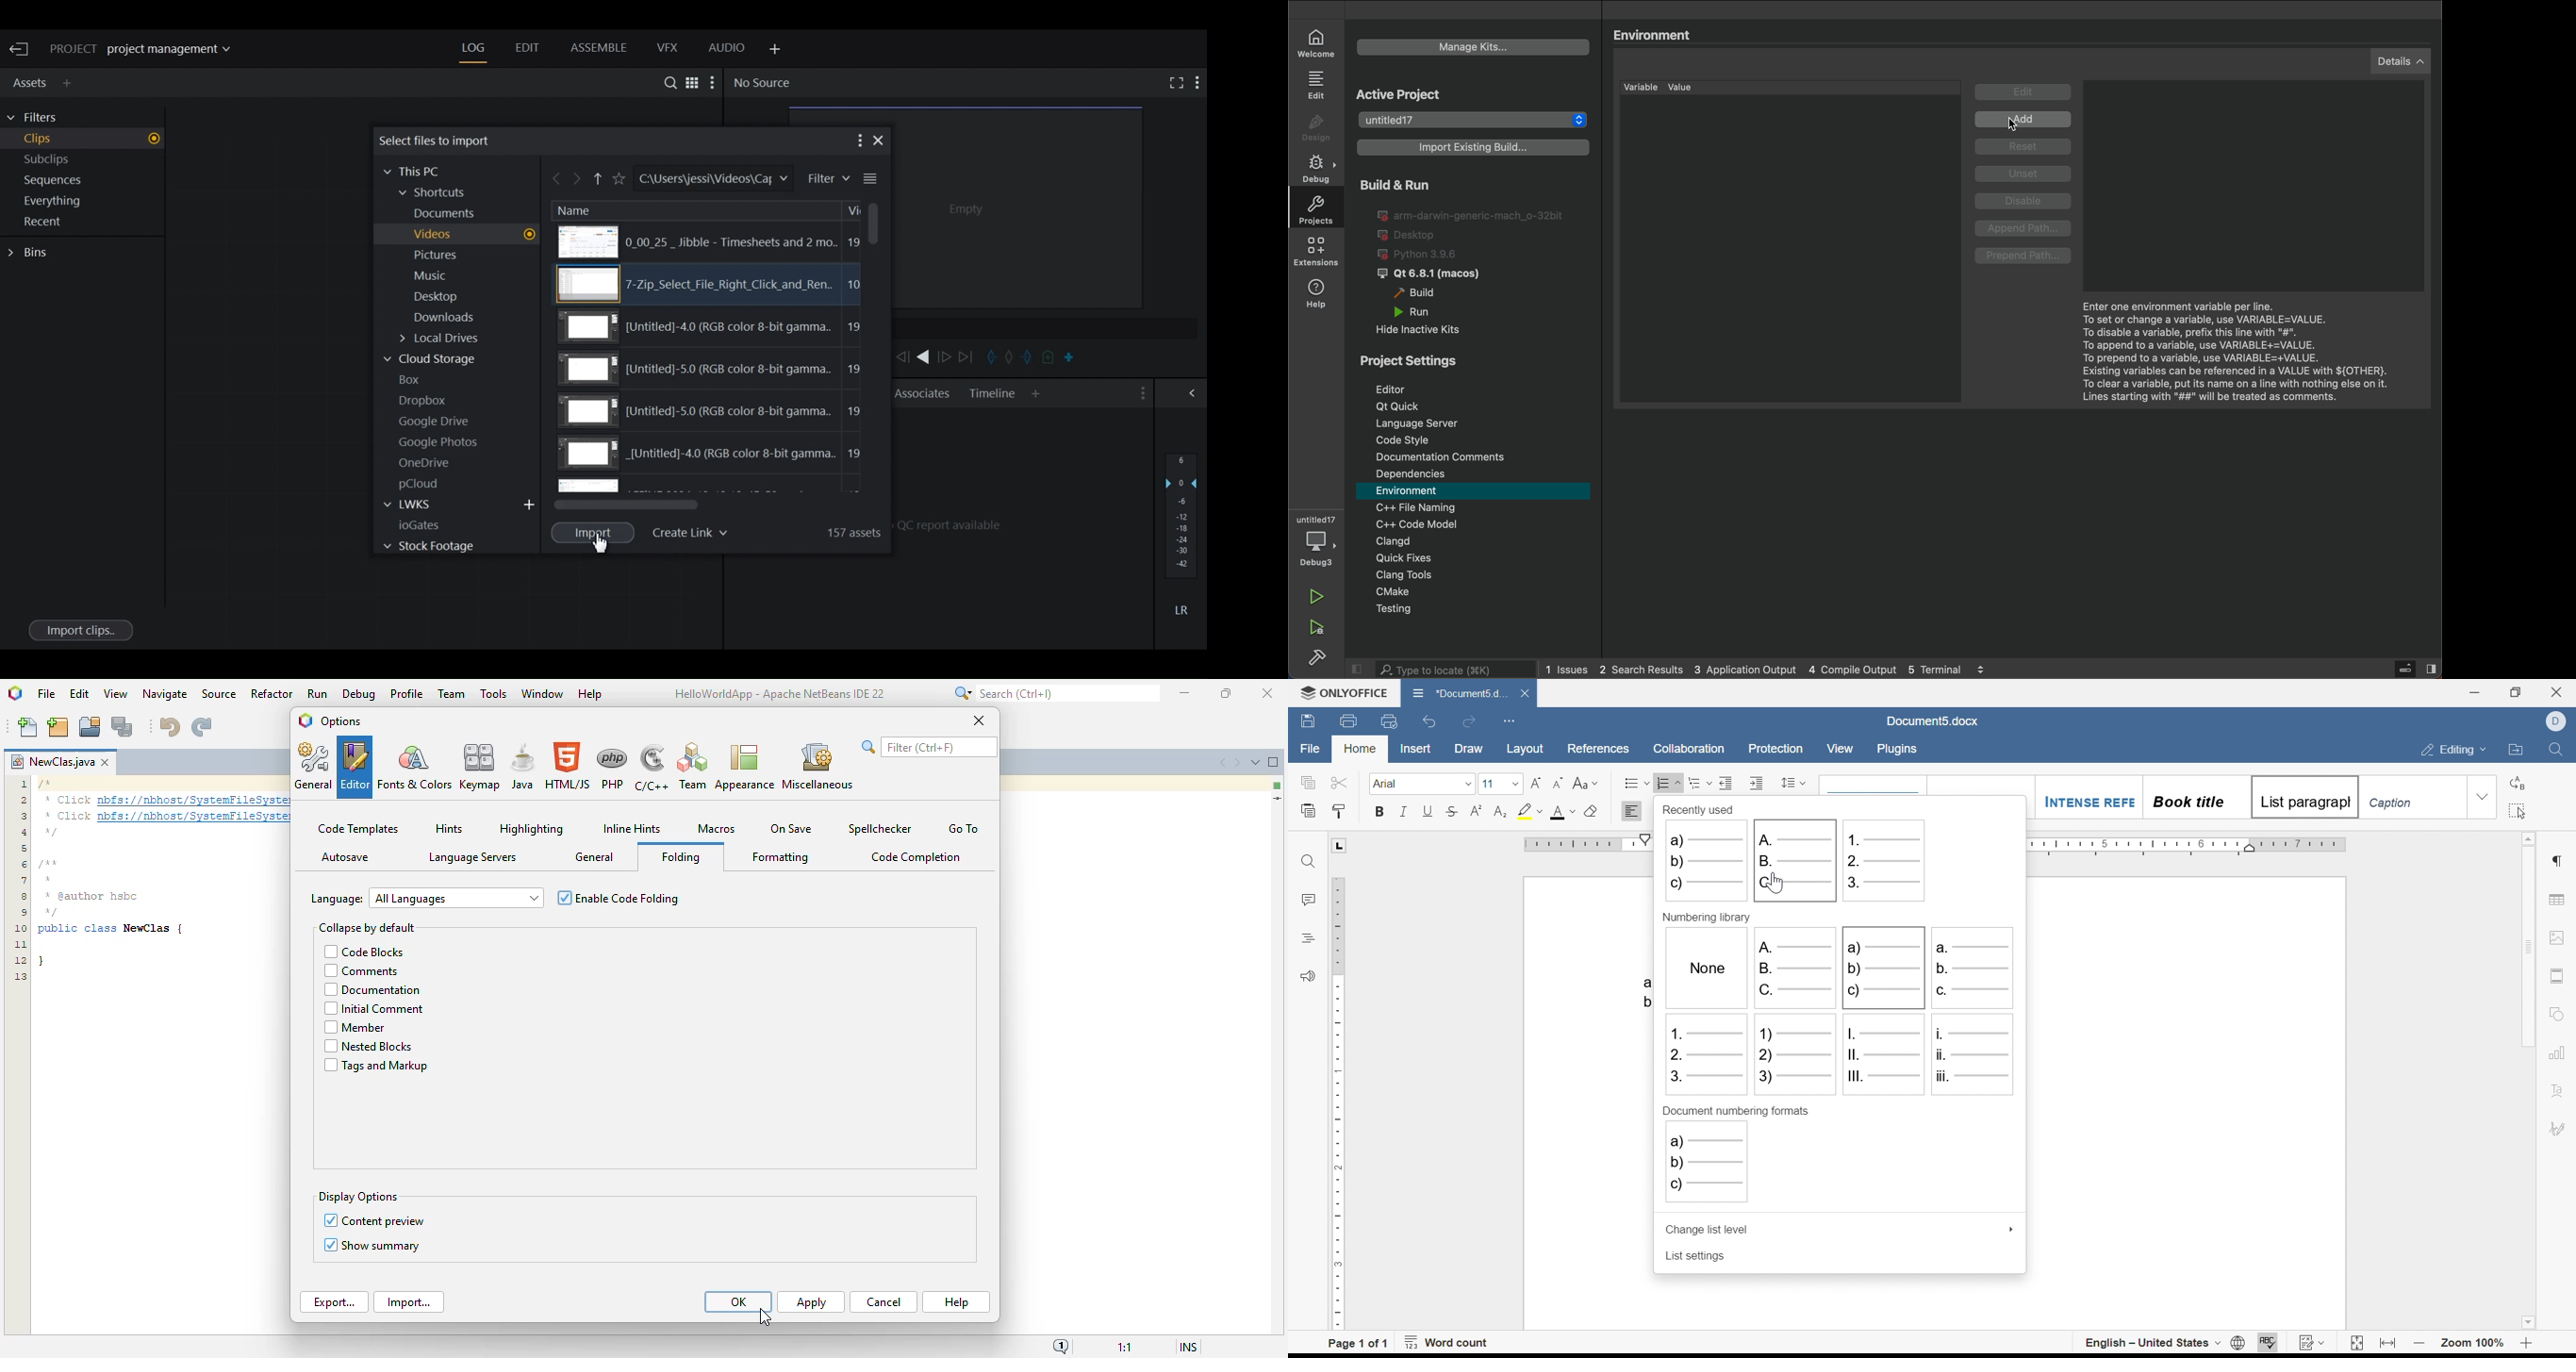 This screenshot has width=2576, height=1372. I want to click on file, so click(47, 694).